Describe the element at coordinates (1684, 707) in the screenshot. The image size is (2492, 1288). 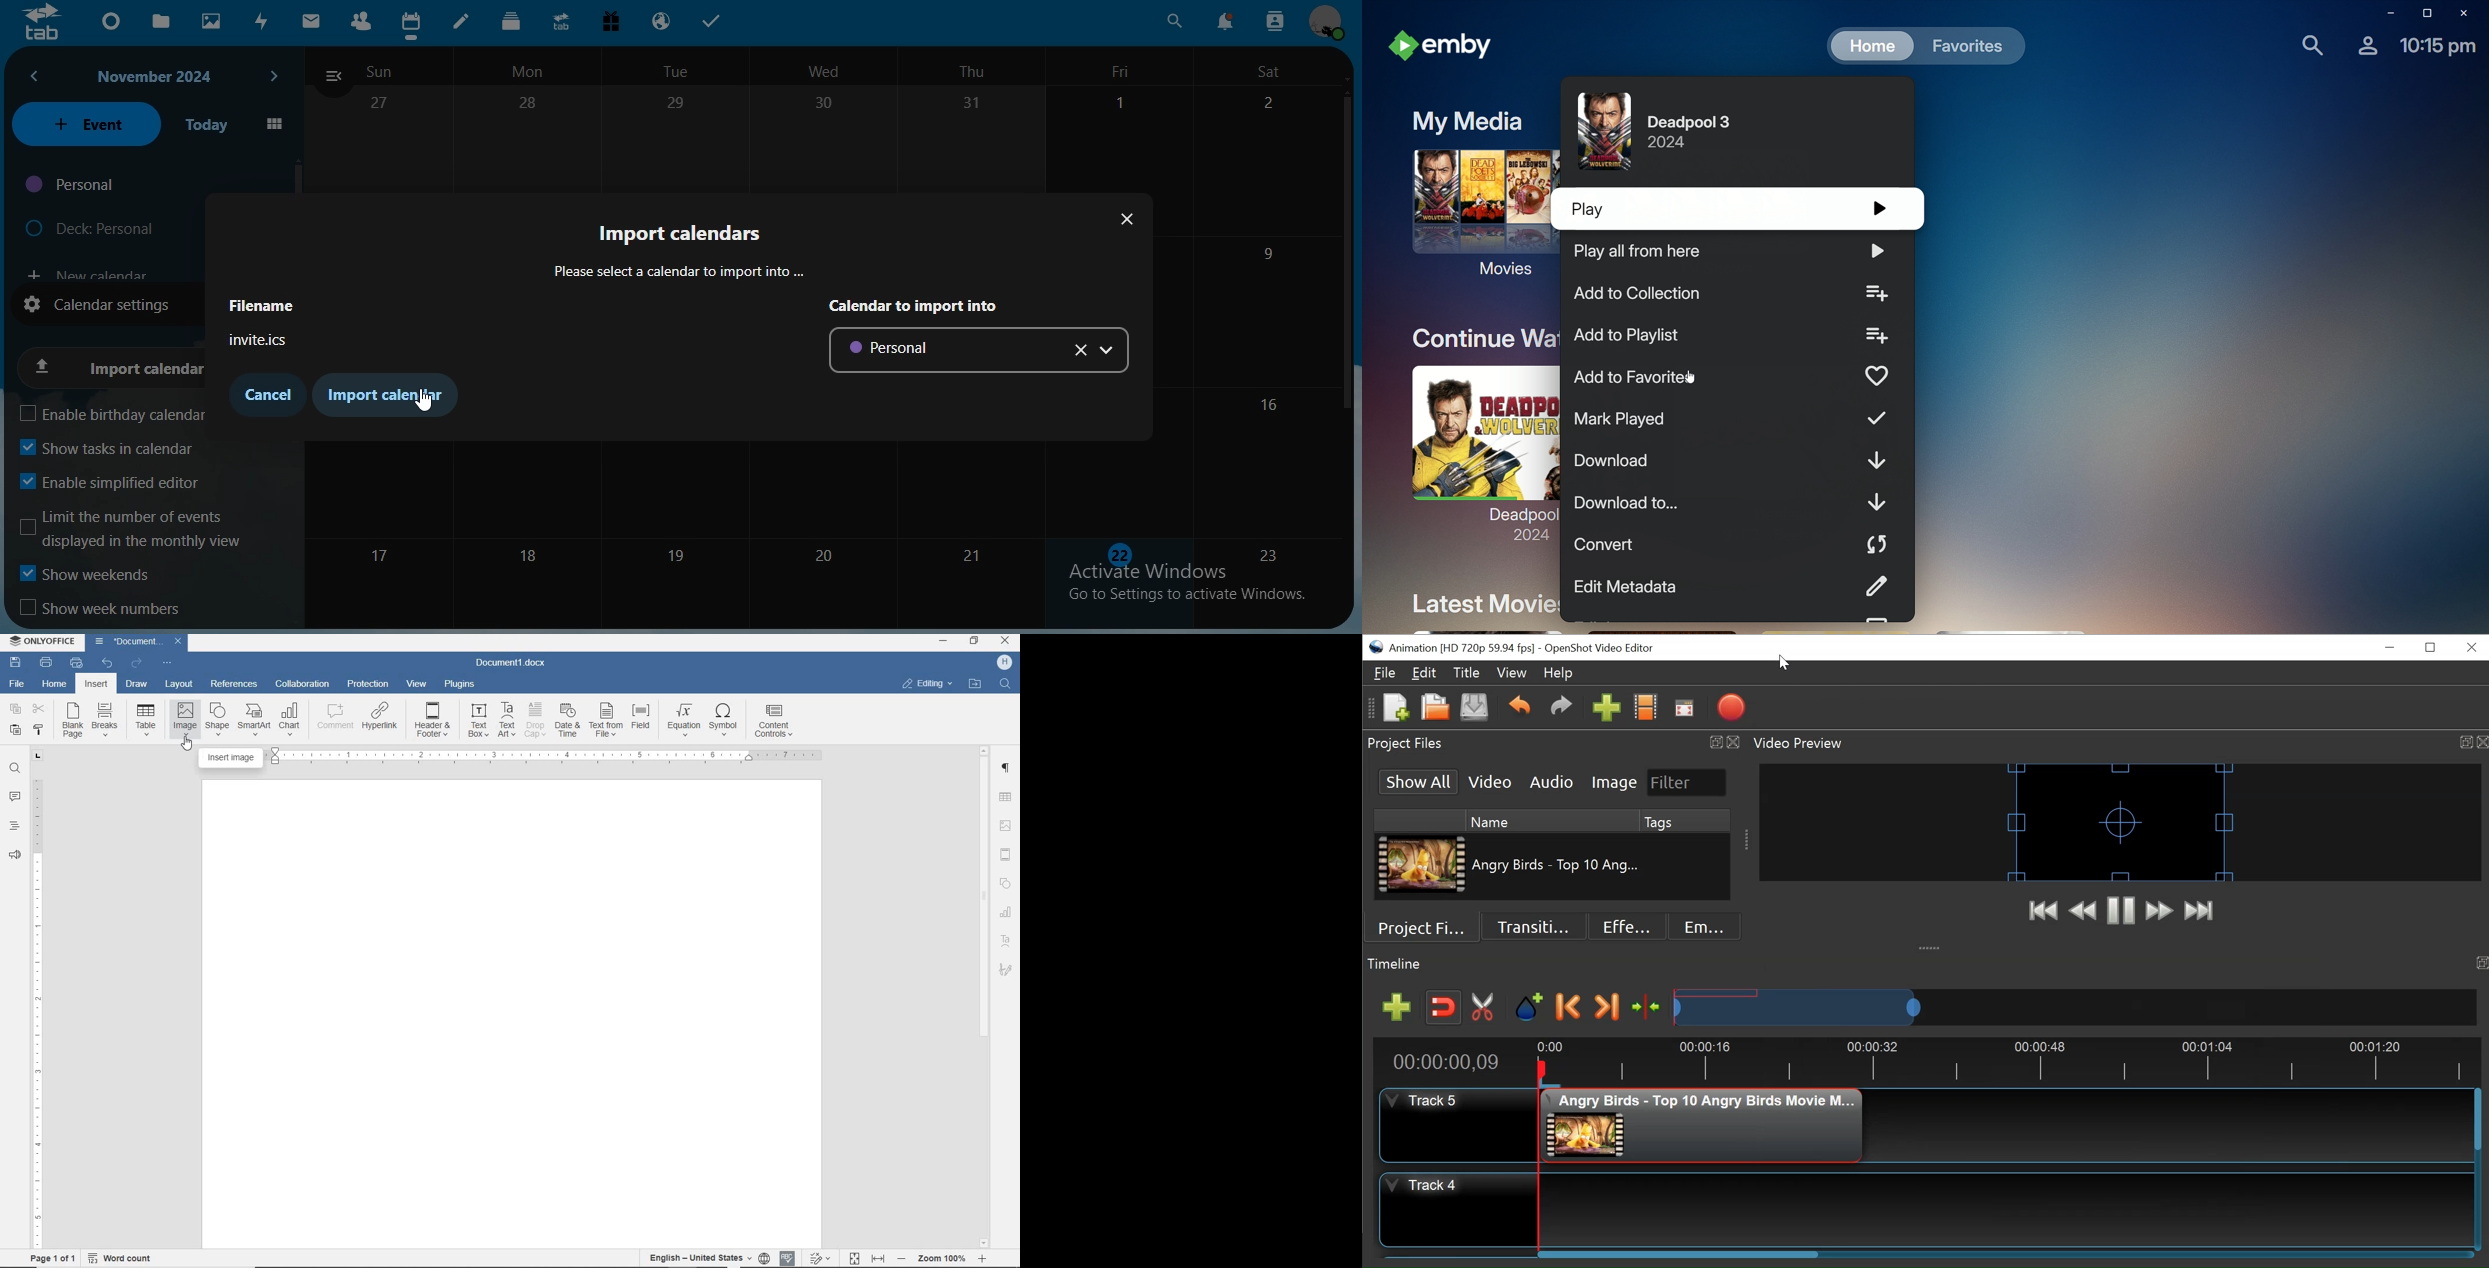
I see `Fullscreen` at that location.